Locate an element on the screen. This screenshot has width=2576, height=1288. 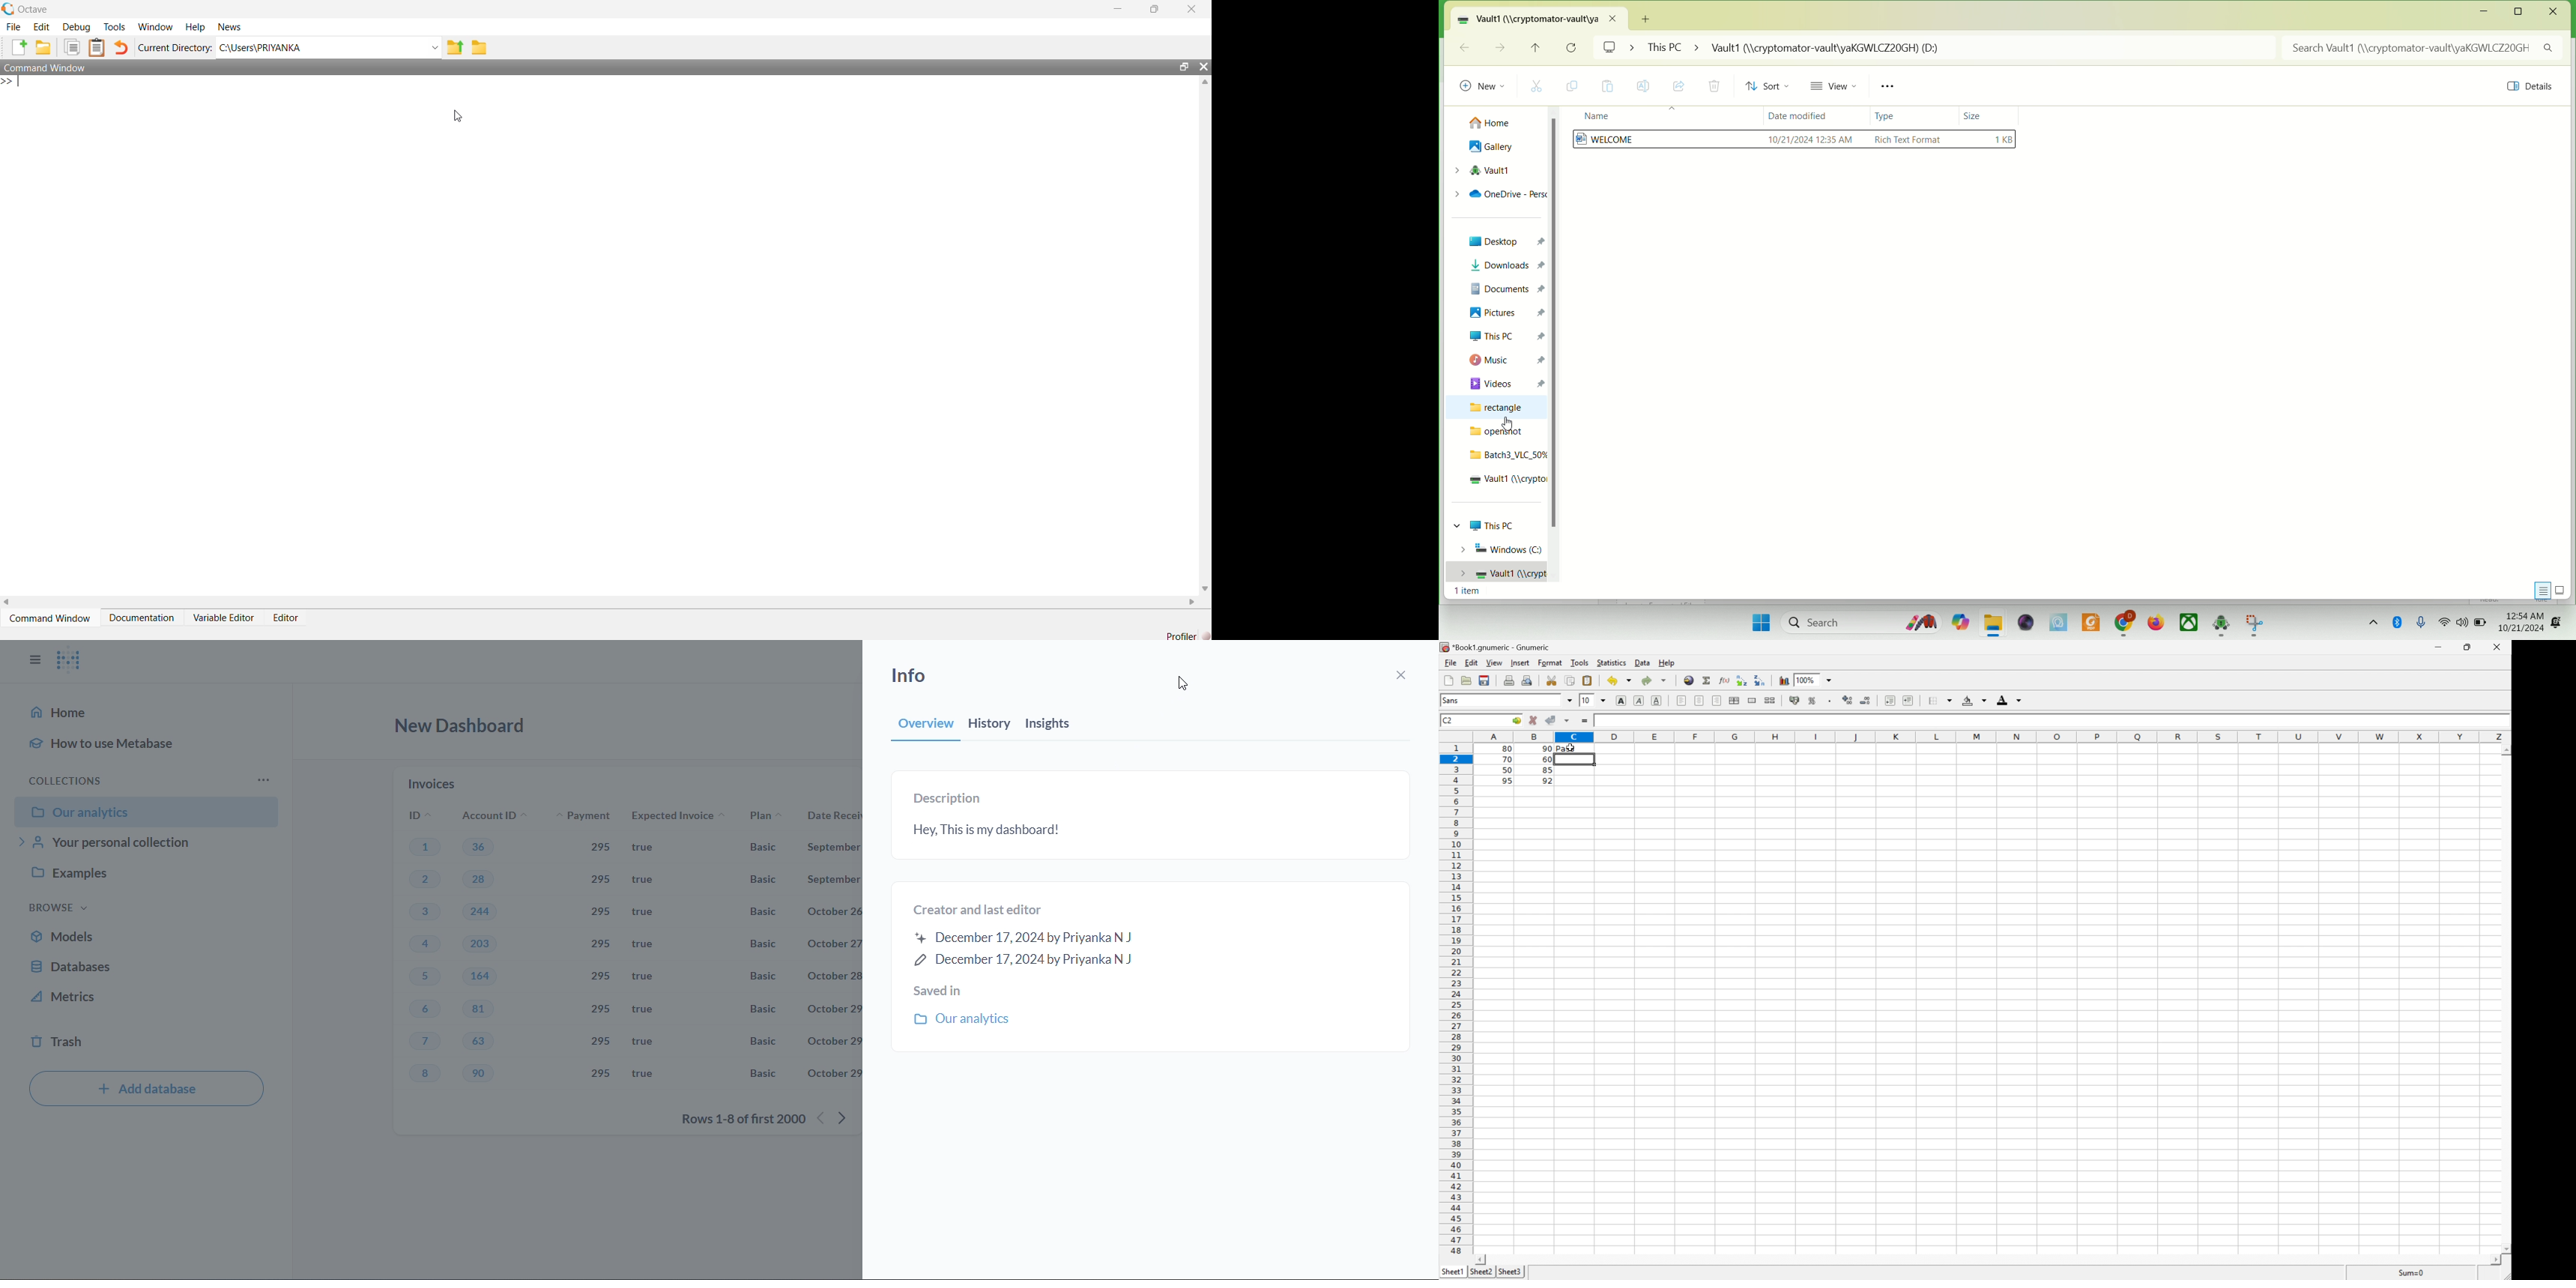
Command Window is located at coordinates (52, 618).